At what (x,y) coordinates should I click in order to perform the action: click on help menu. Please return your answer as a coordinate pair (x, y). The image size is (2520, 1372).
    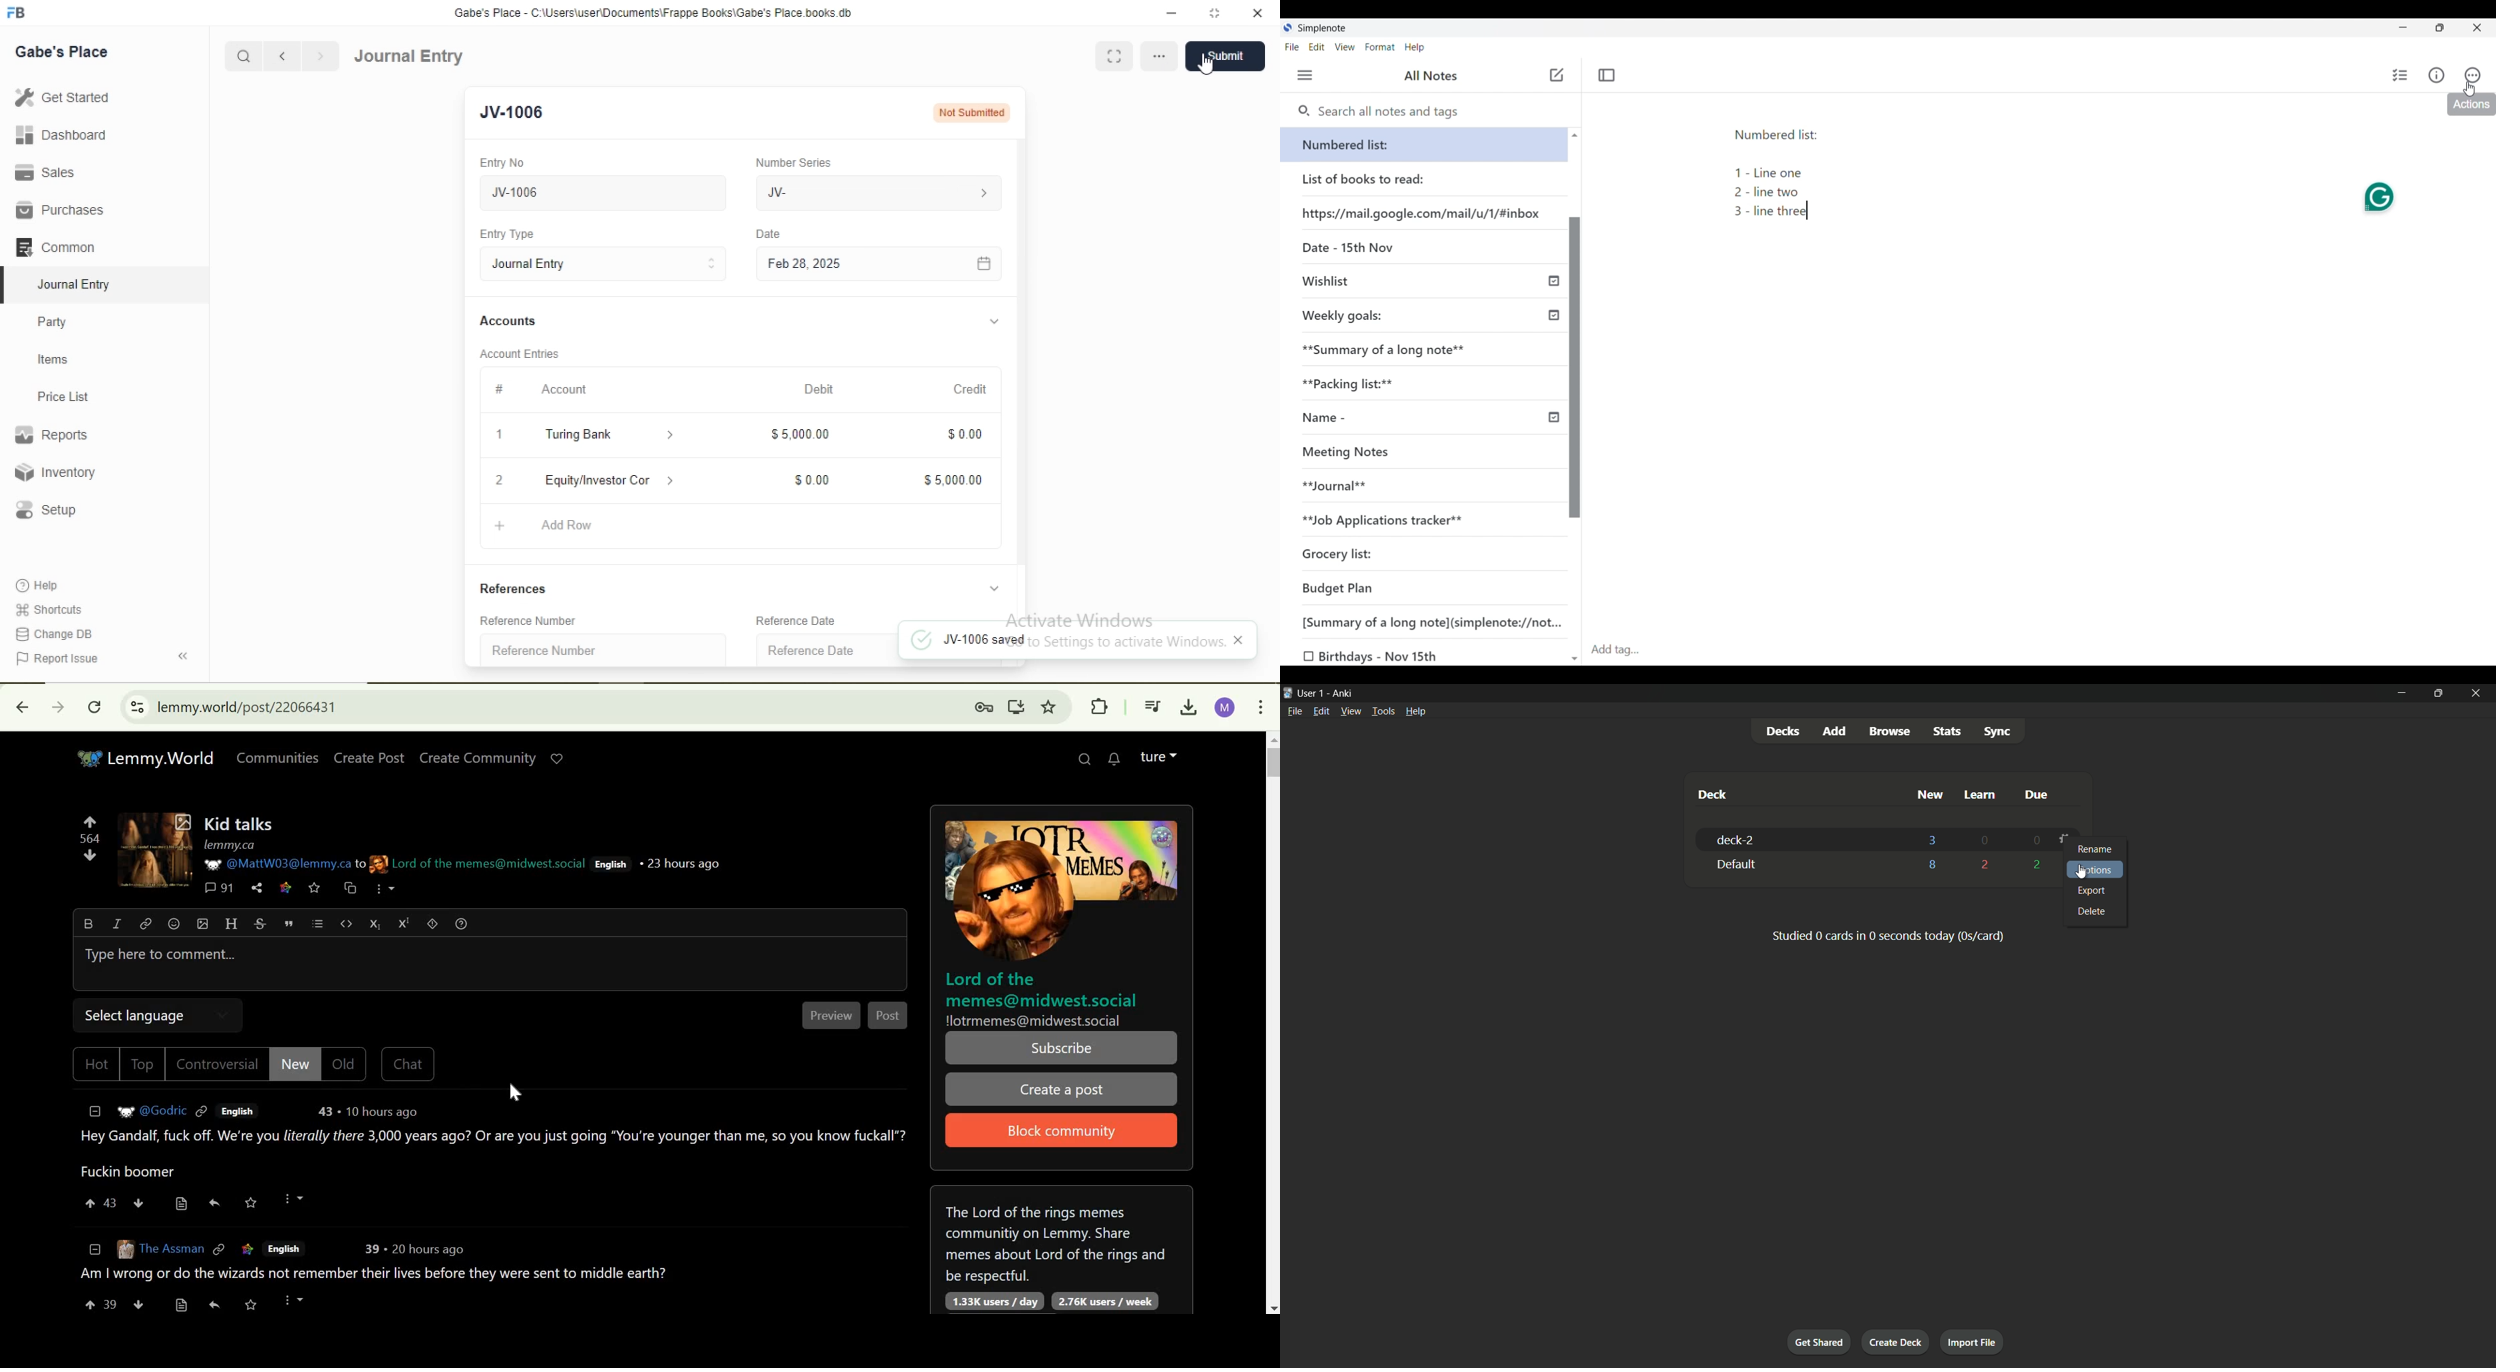
    Looking at the image, I should click on (1417, 711).